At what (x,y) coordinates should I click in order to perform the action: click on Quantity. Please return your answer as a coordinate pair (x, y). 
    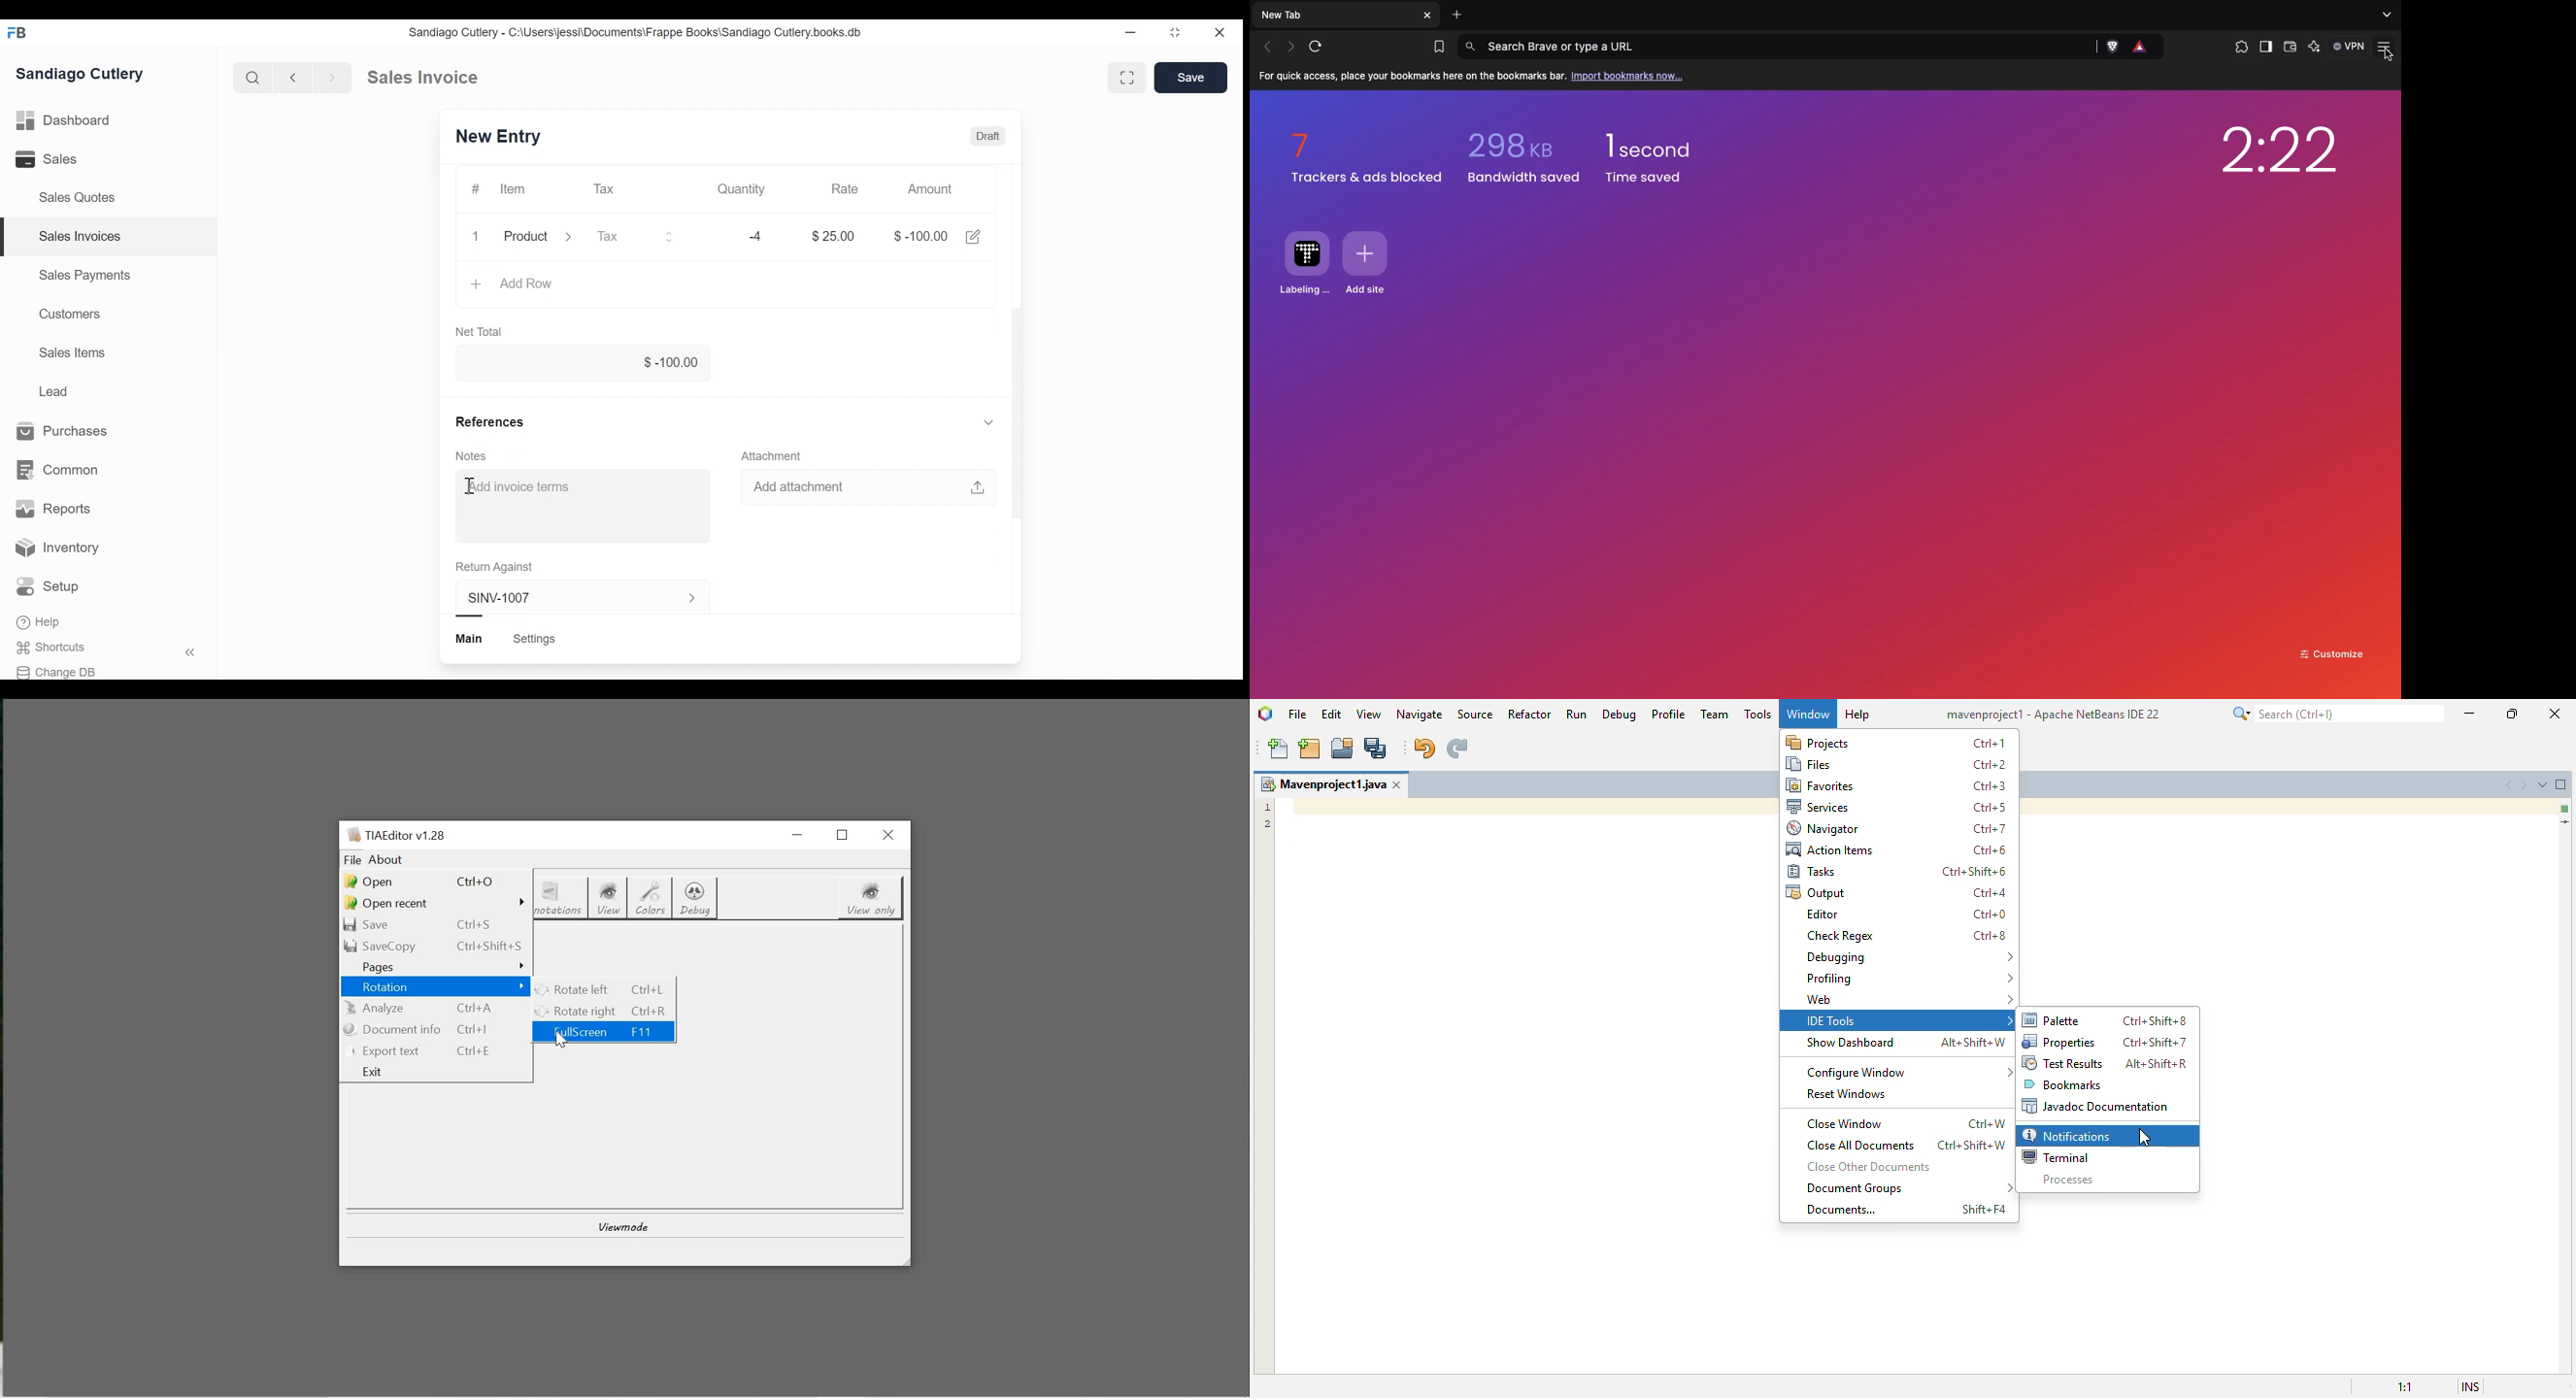
    Looking at the image, I should click on (743, 189).